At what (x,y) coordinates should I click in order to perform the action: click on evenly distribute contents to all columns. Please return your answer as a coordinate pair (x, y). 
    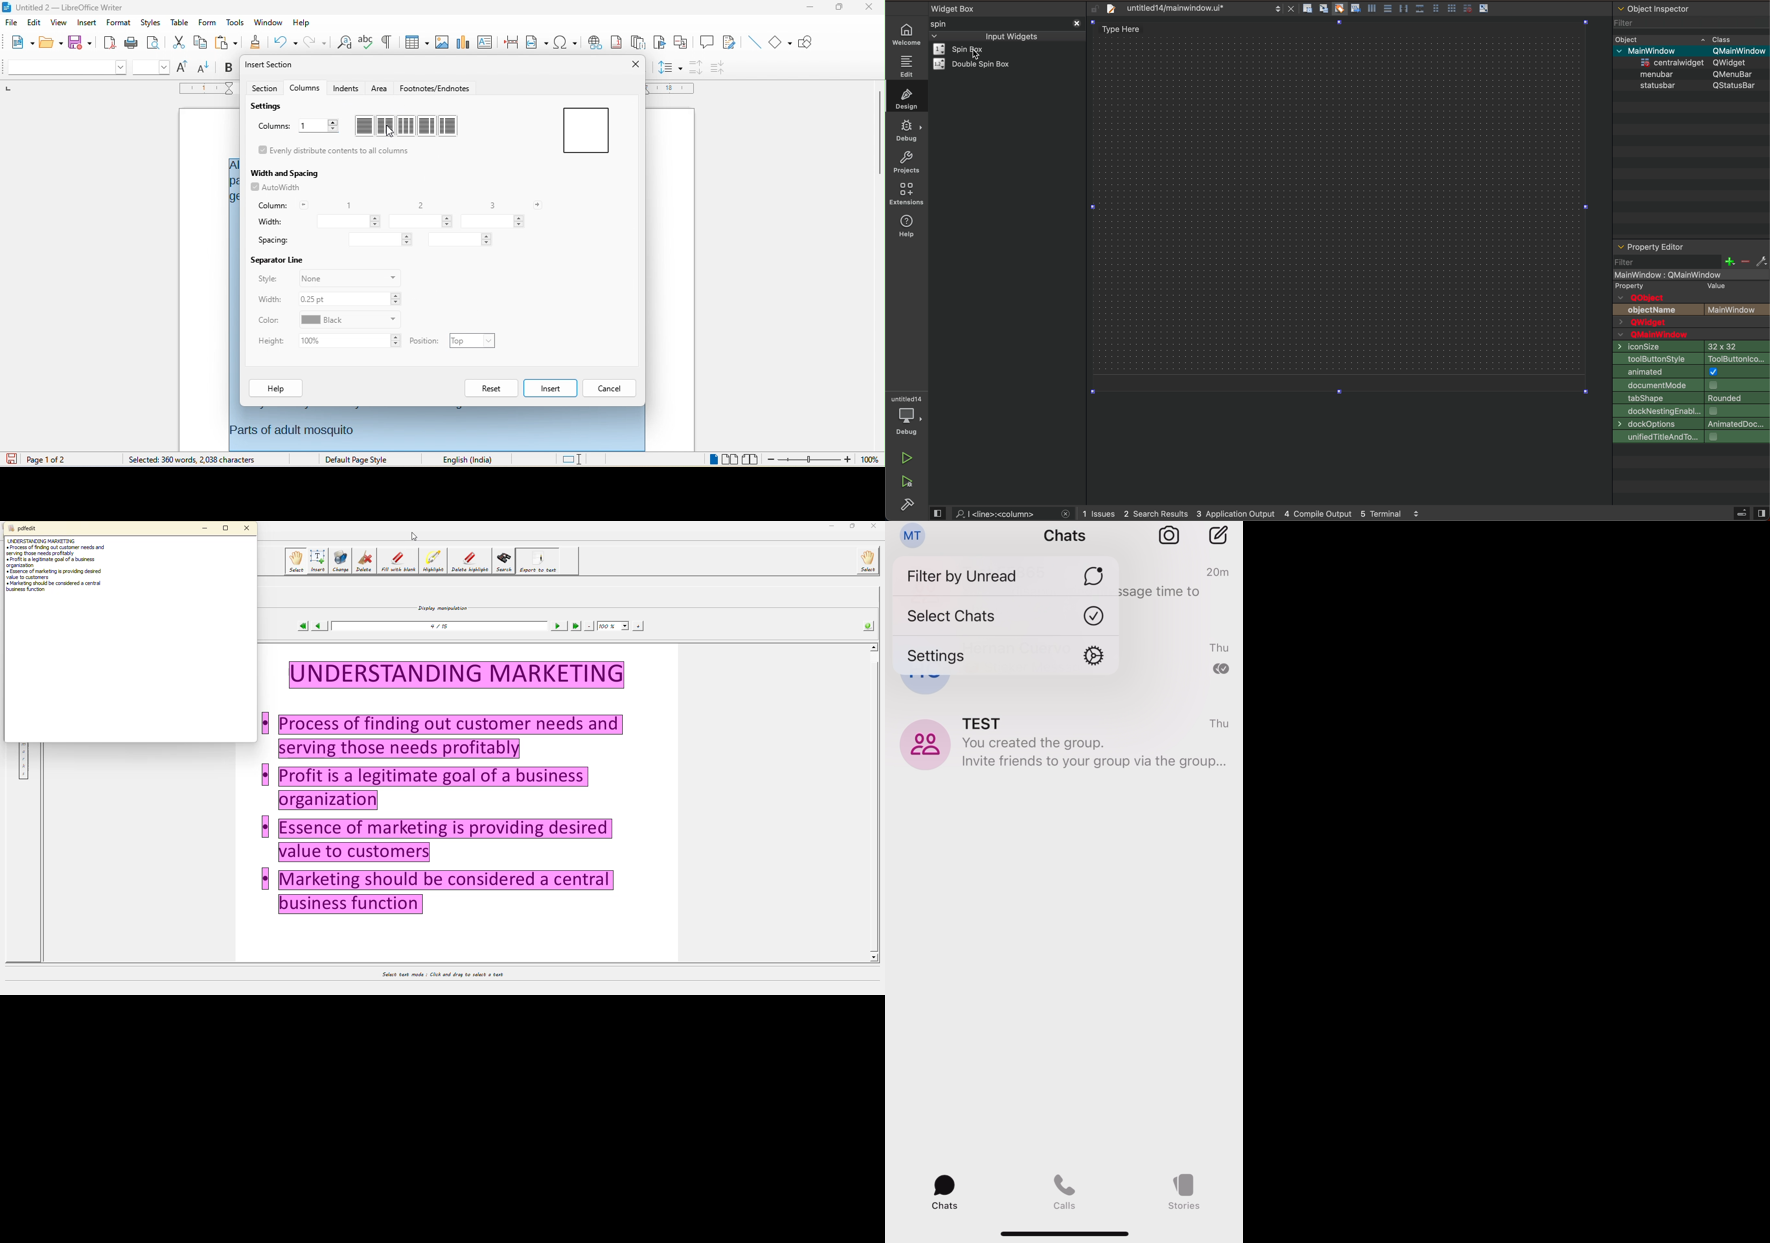
    Looking at the image, I should click on (336, 152).